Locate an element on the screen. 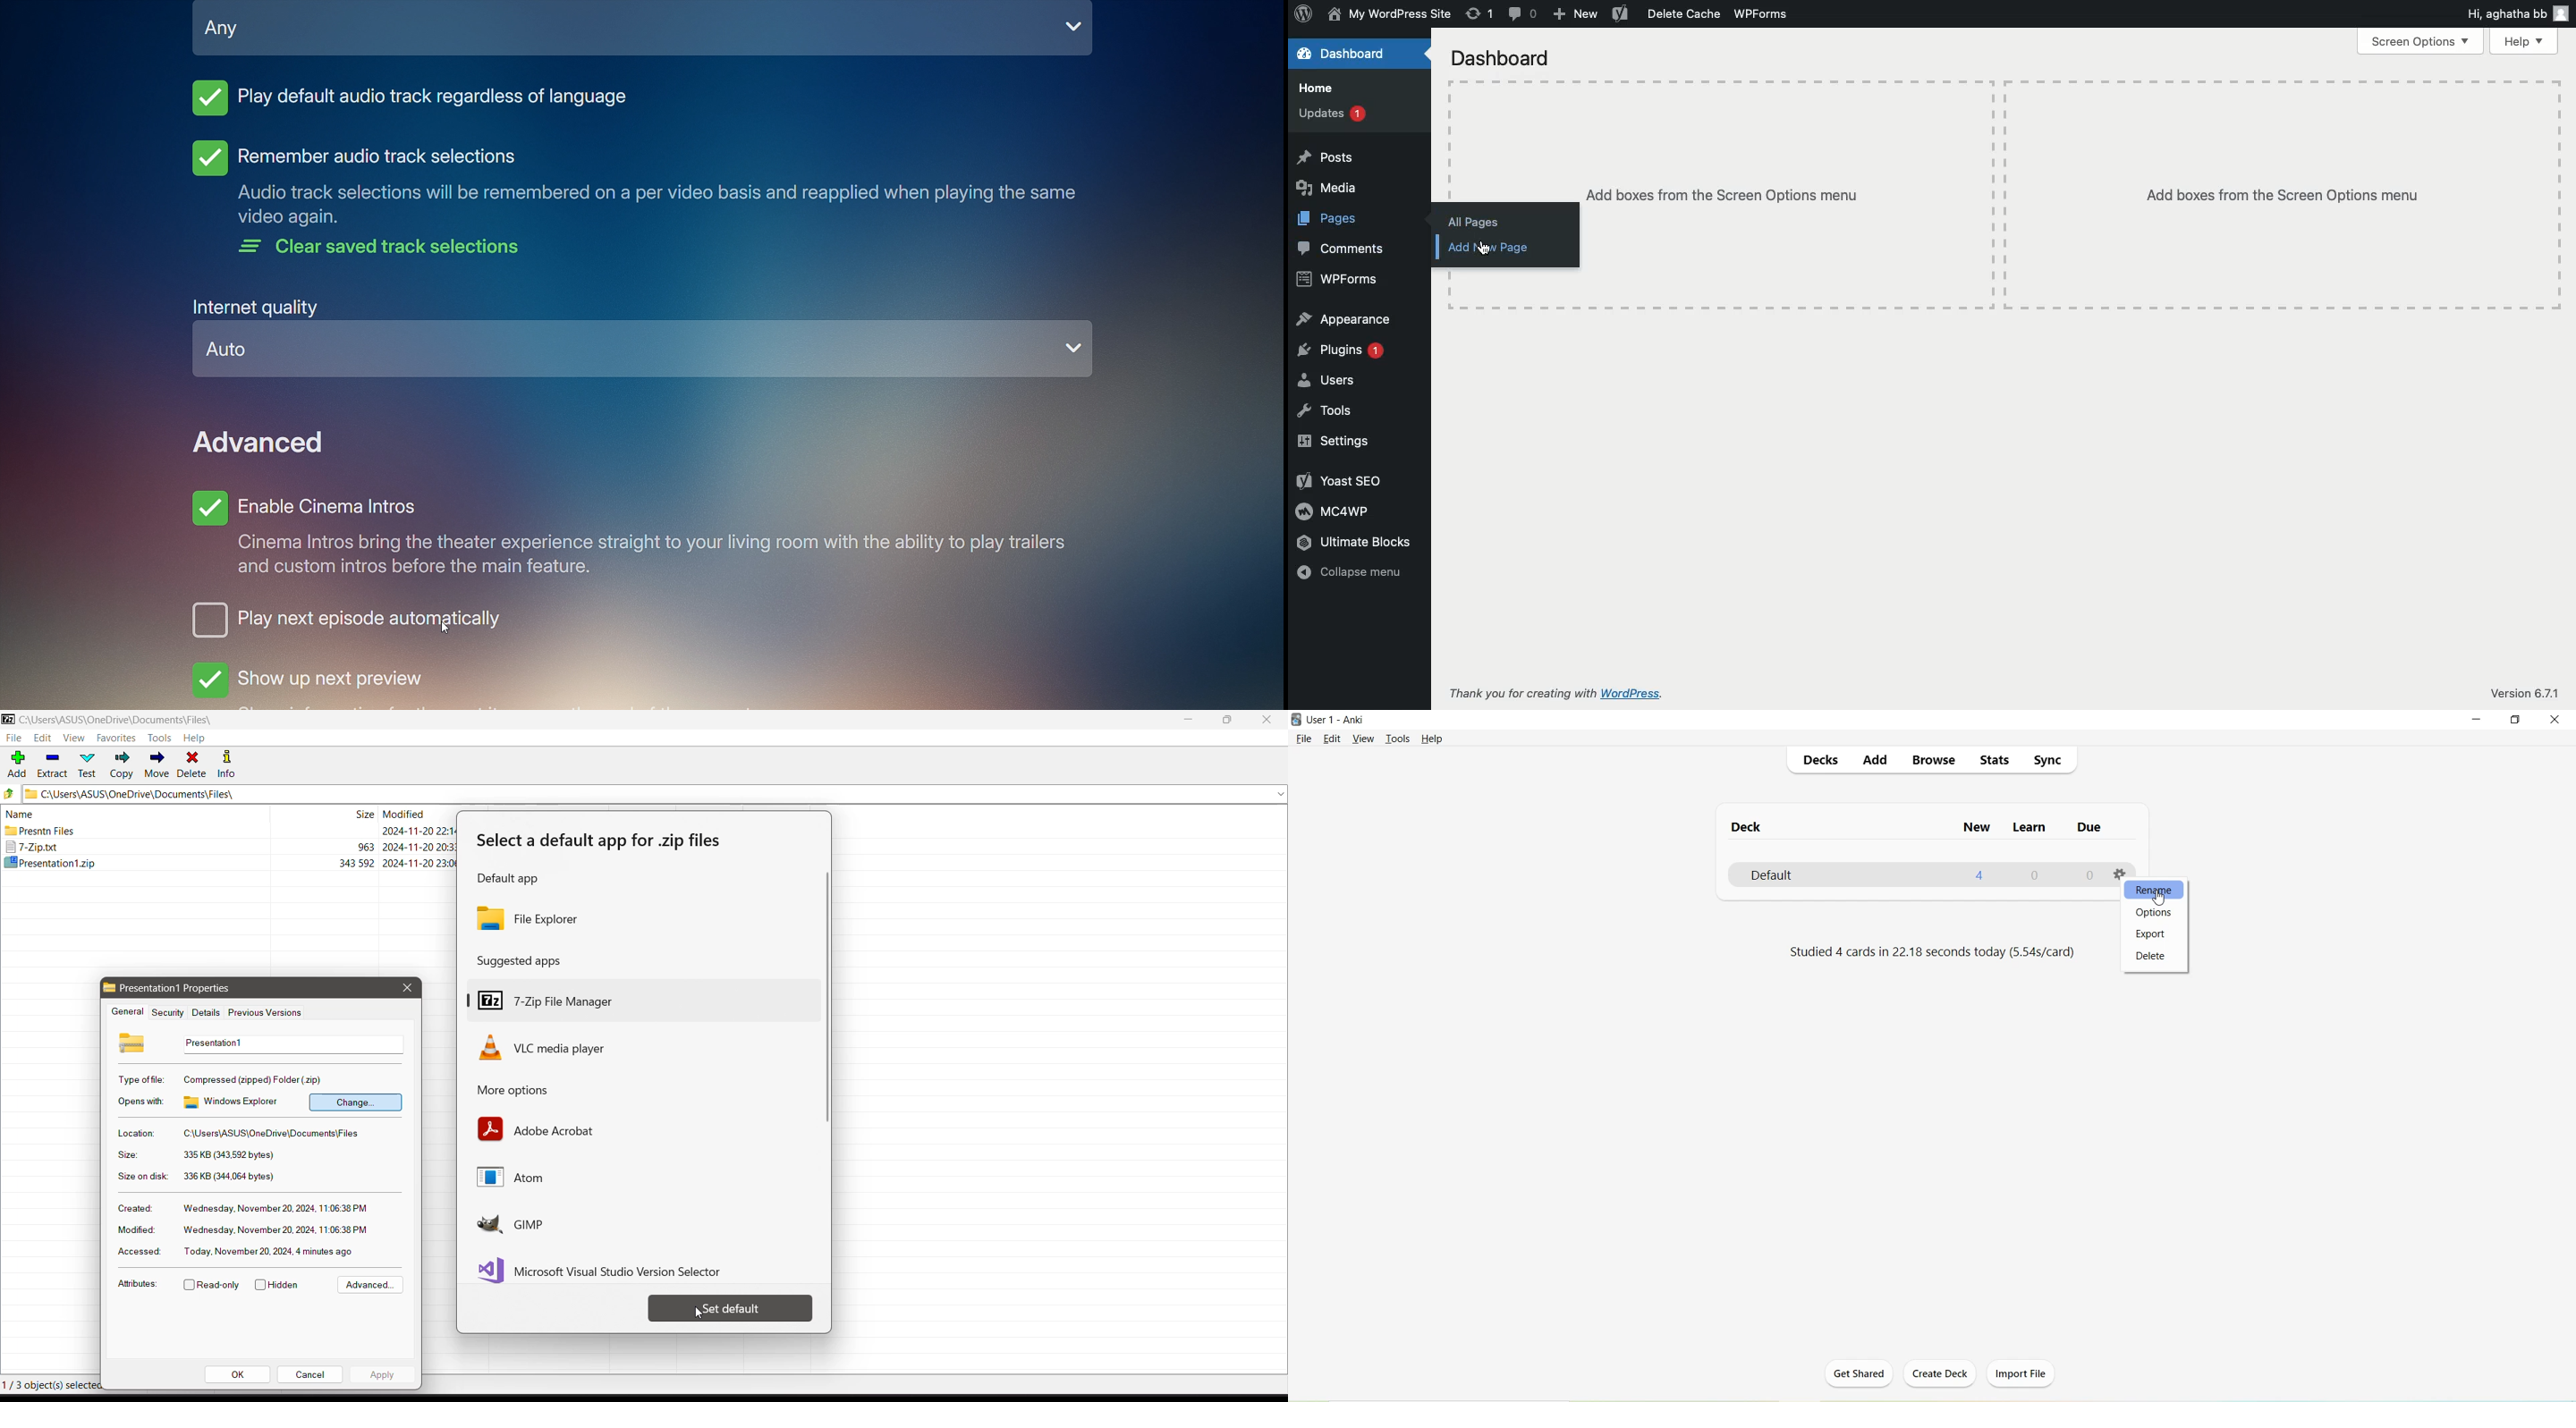  Close is located at coordinates (2557, 721).